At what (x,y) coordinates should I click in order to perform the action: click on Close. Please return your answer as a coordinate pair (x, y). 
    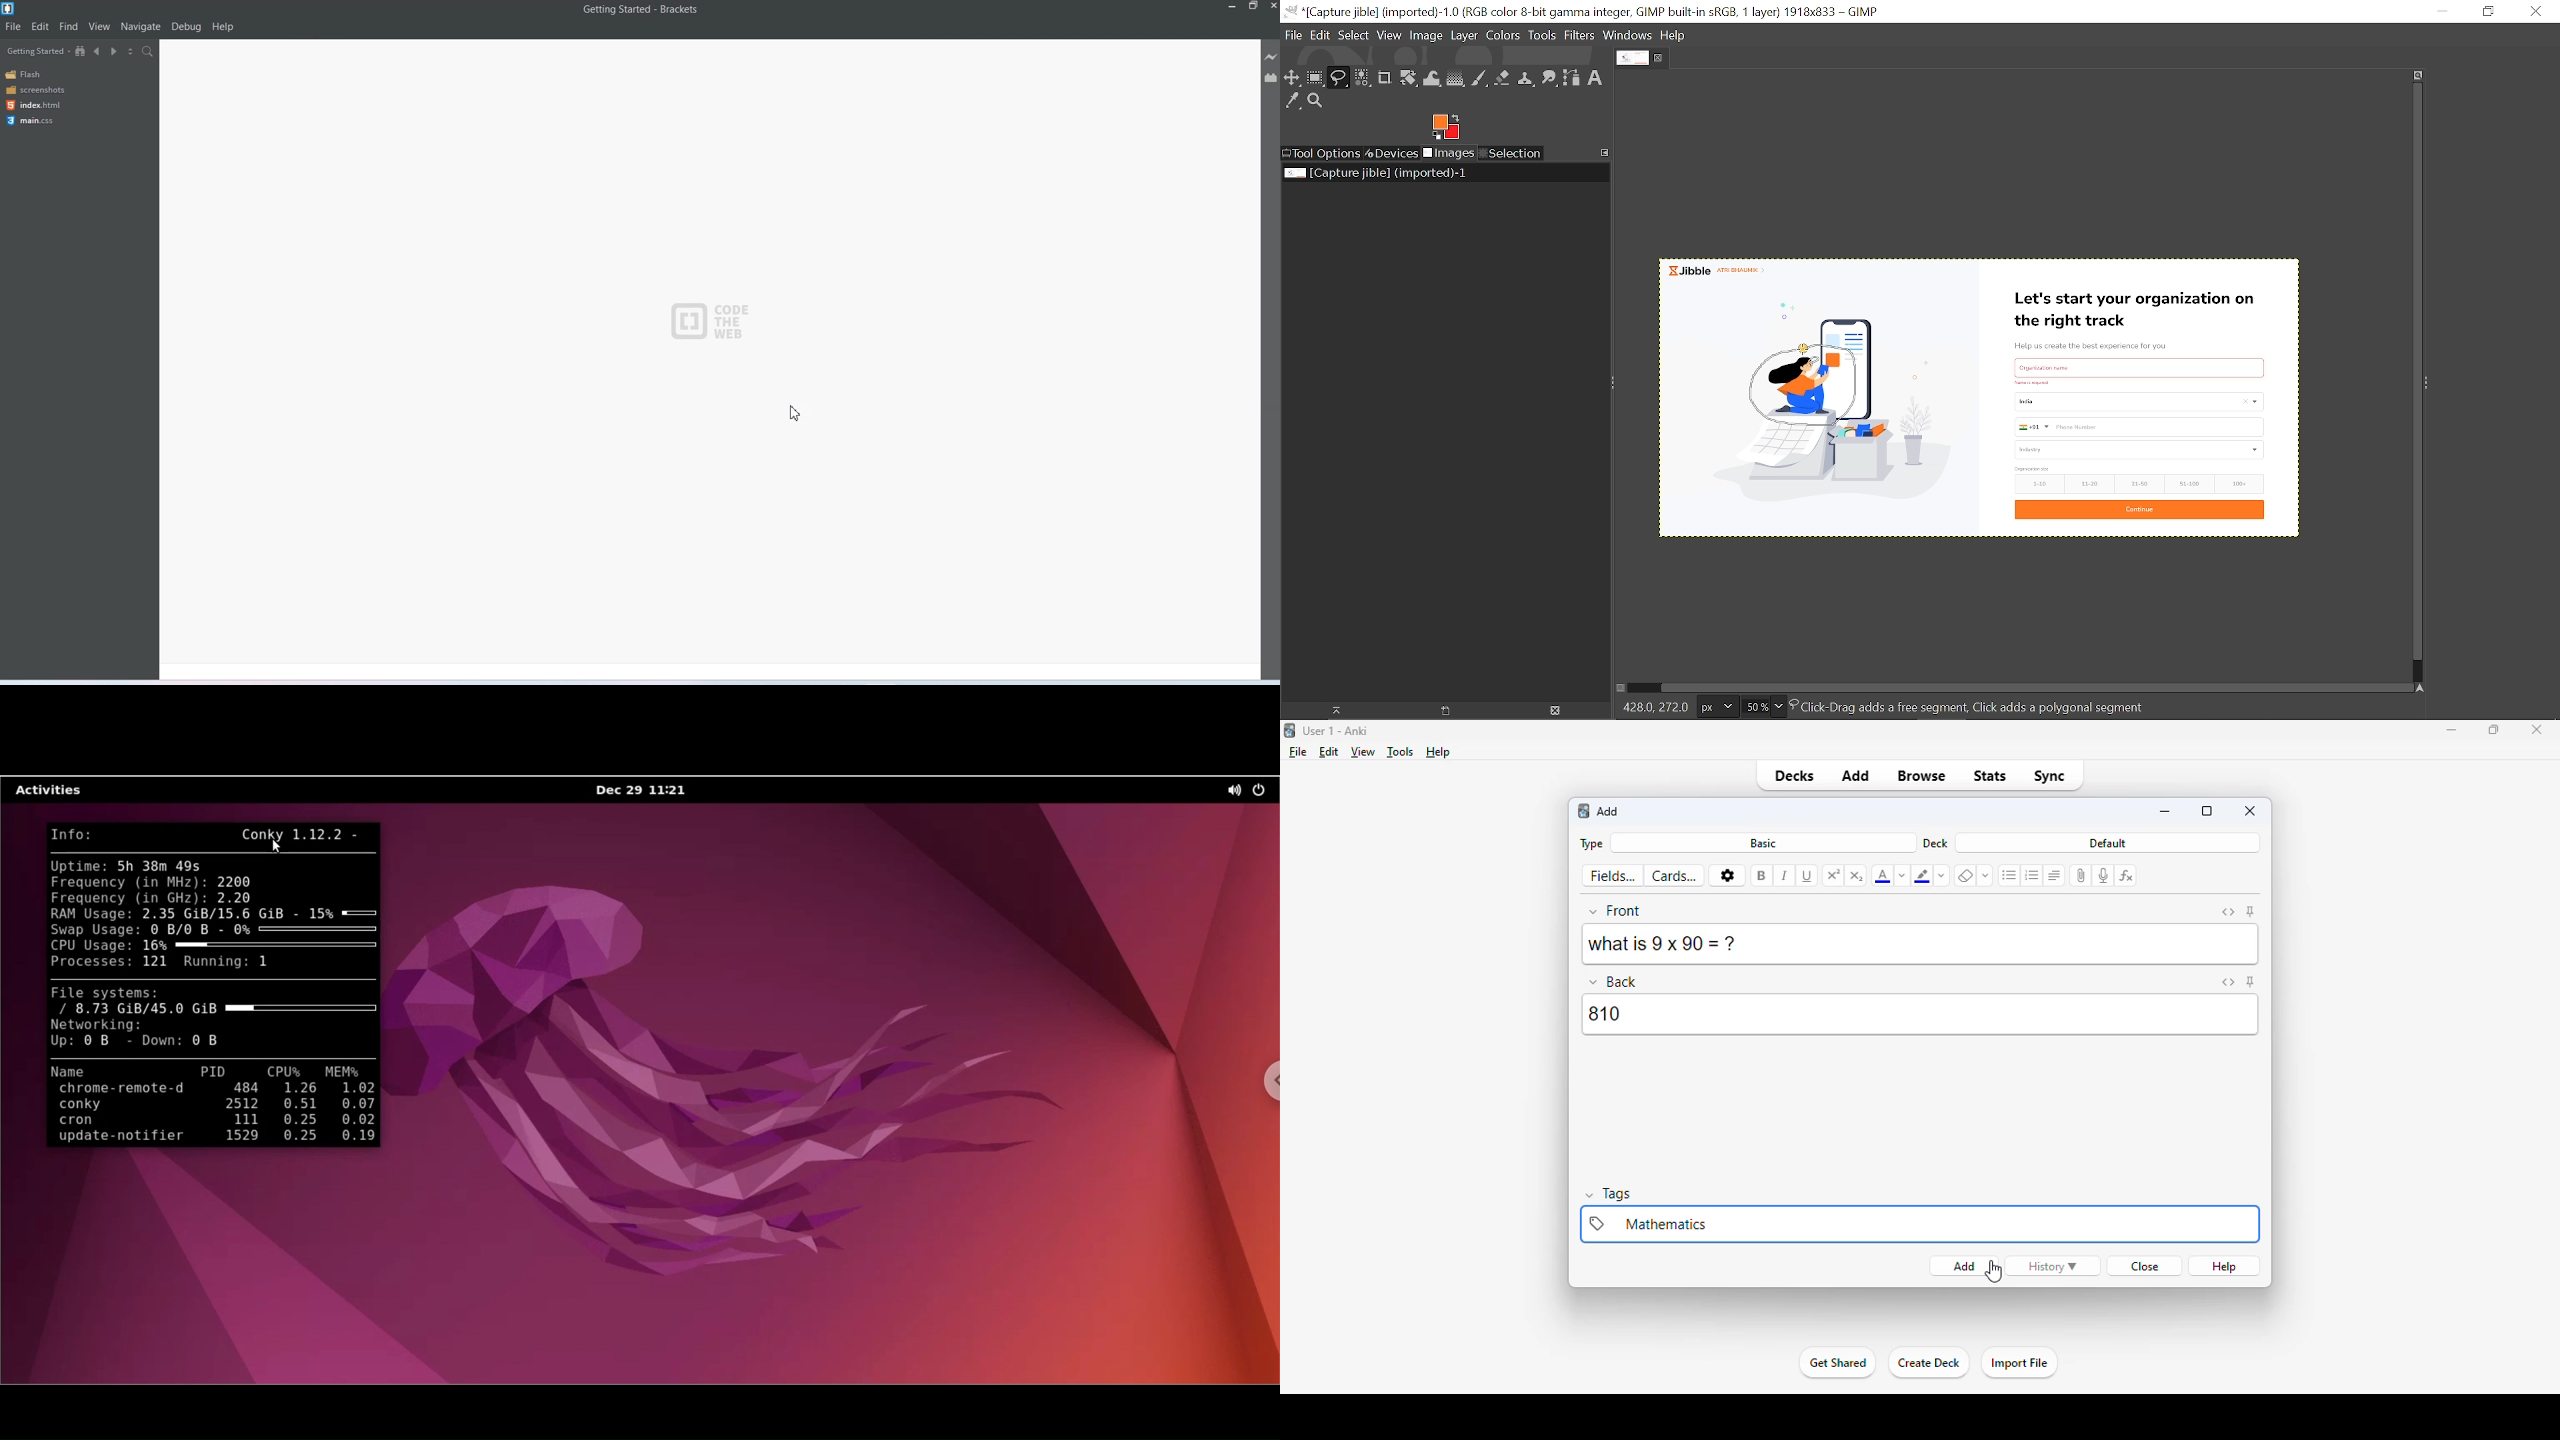
    Looking at the image, I should click on (2536, 11).